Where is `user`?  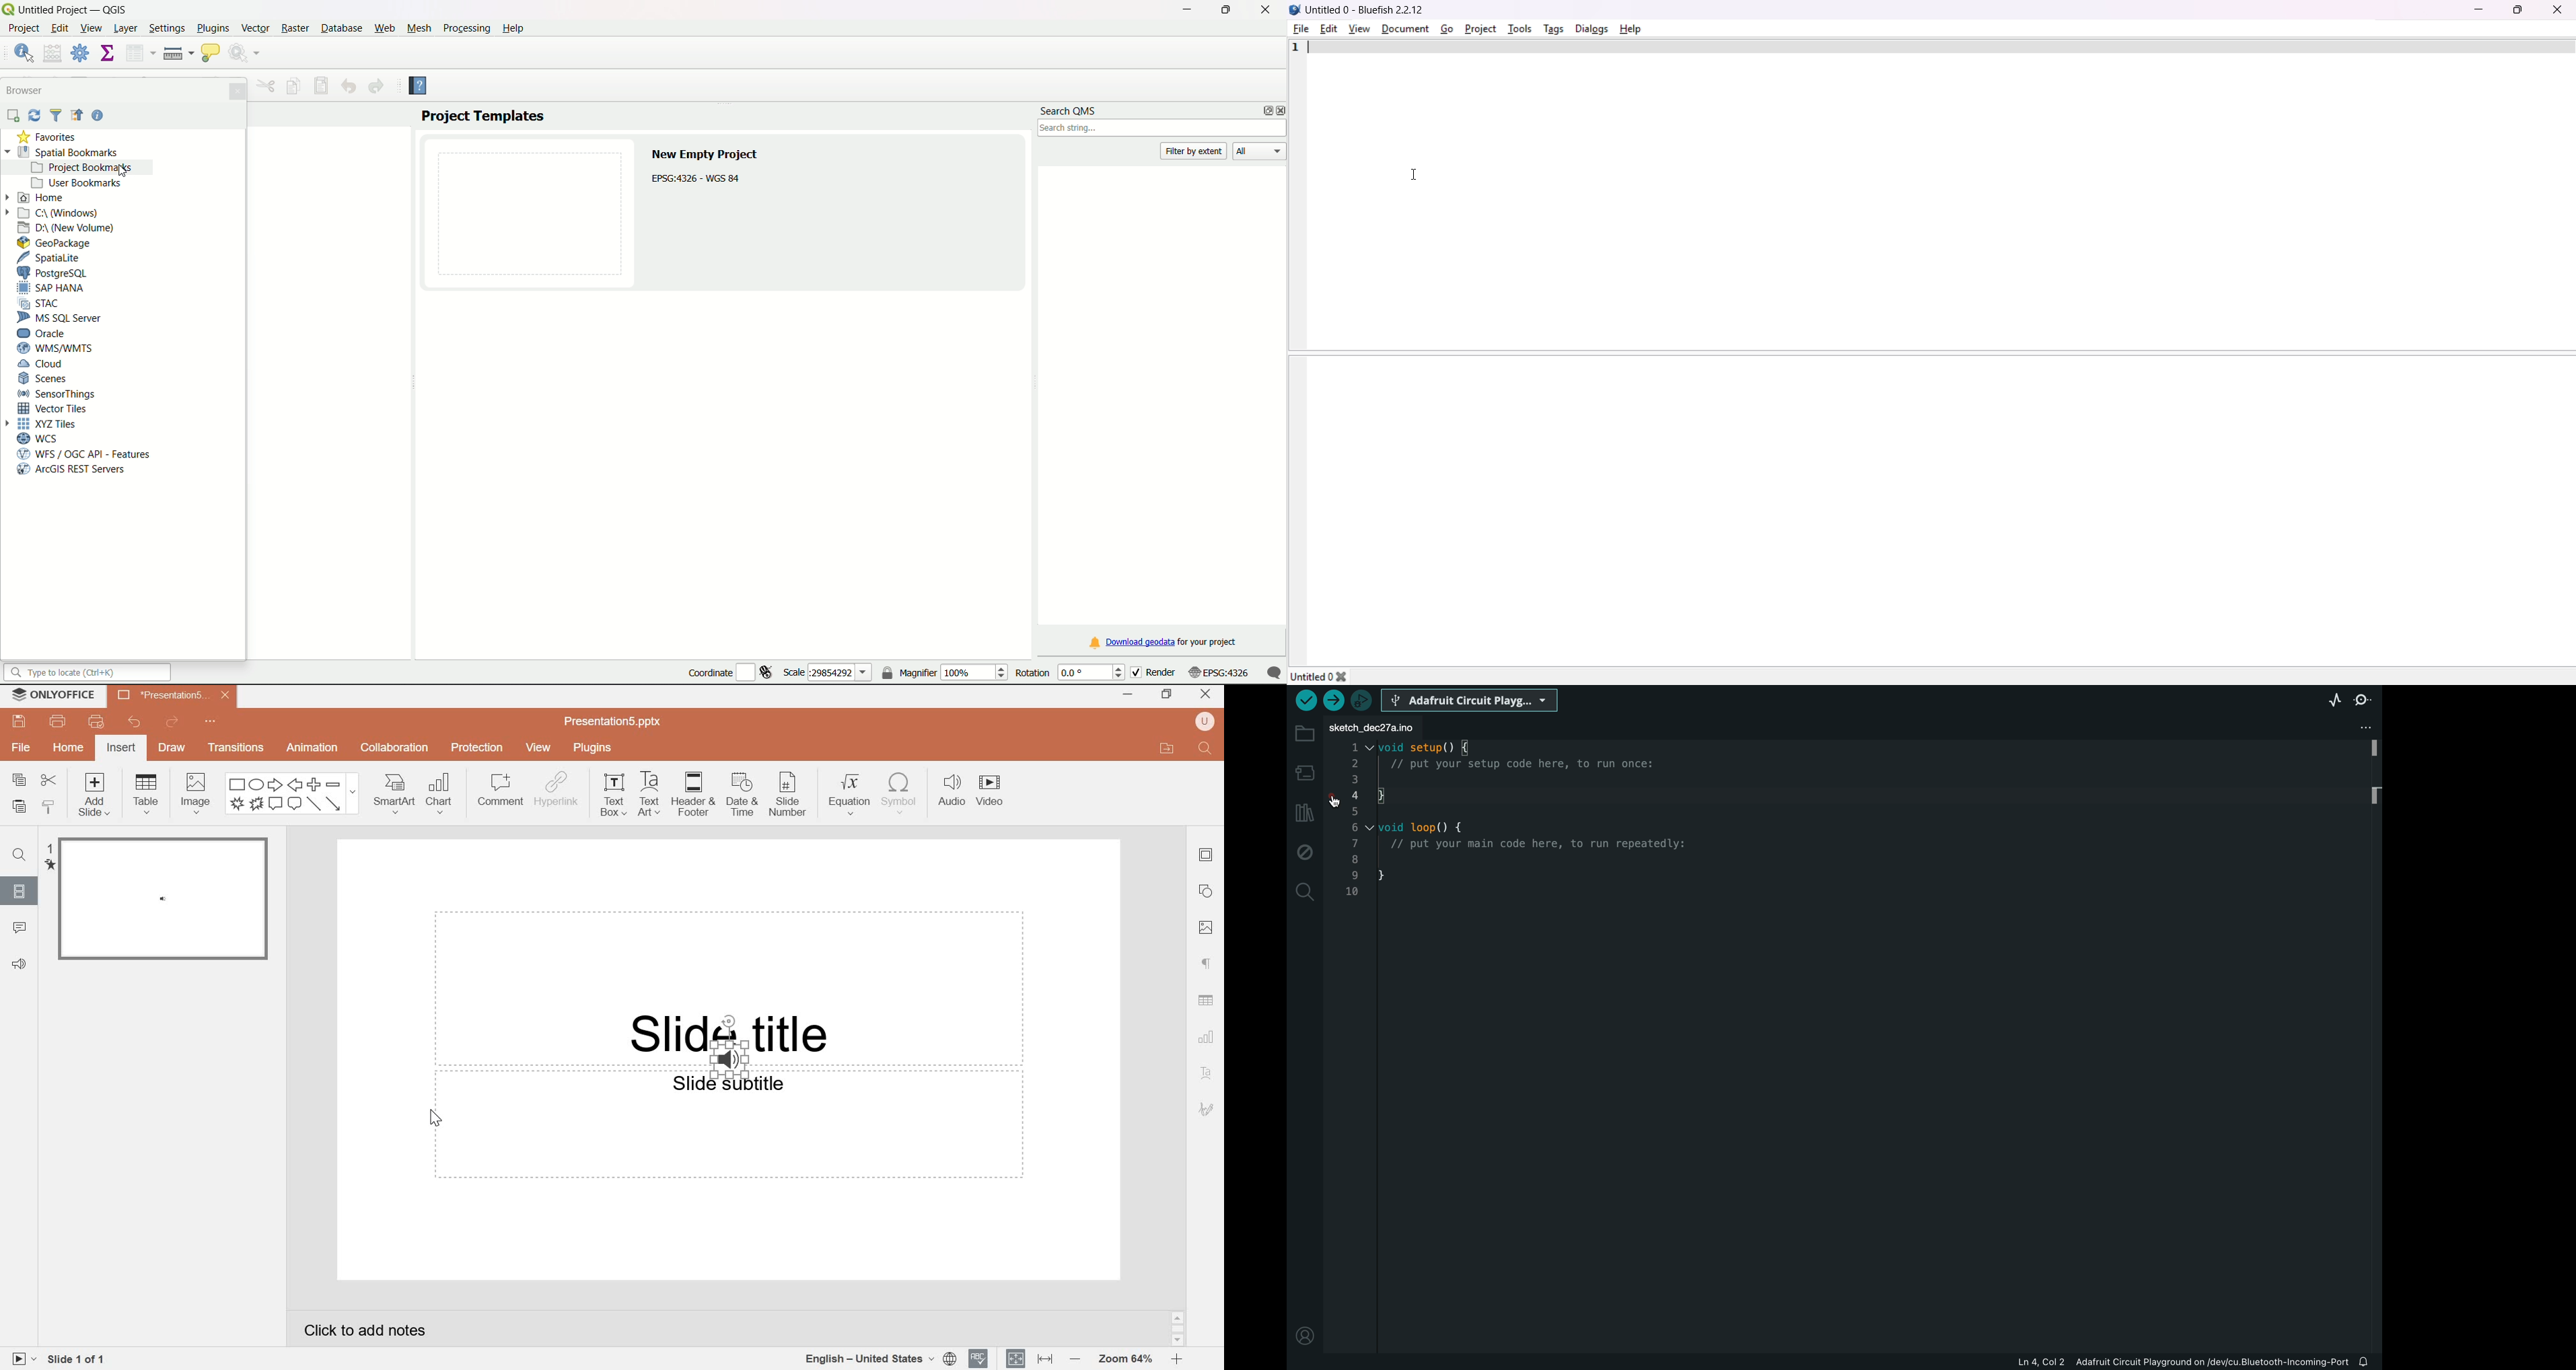 user is located at coordinates (1205, 721).